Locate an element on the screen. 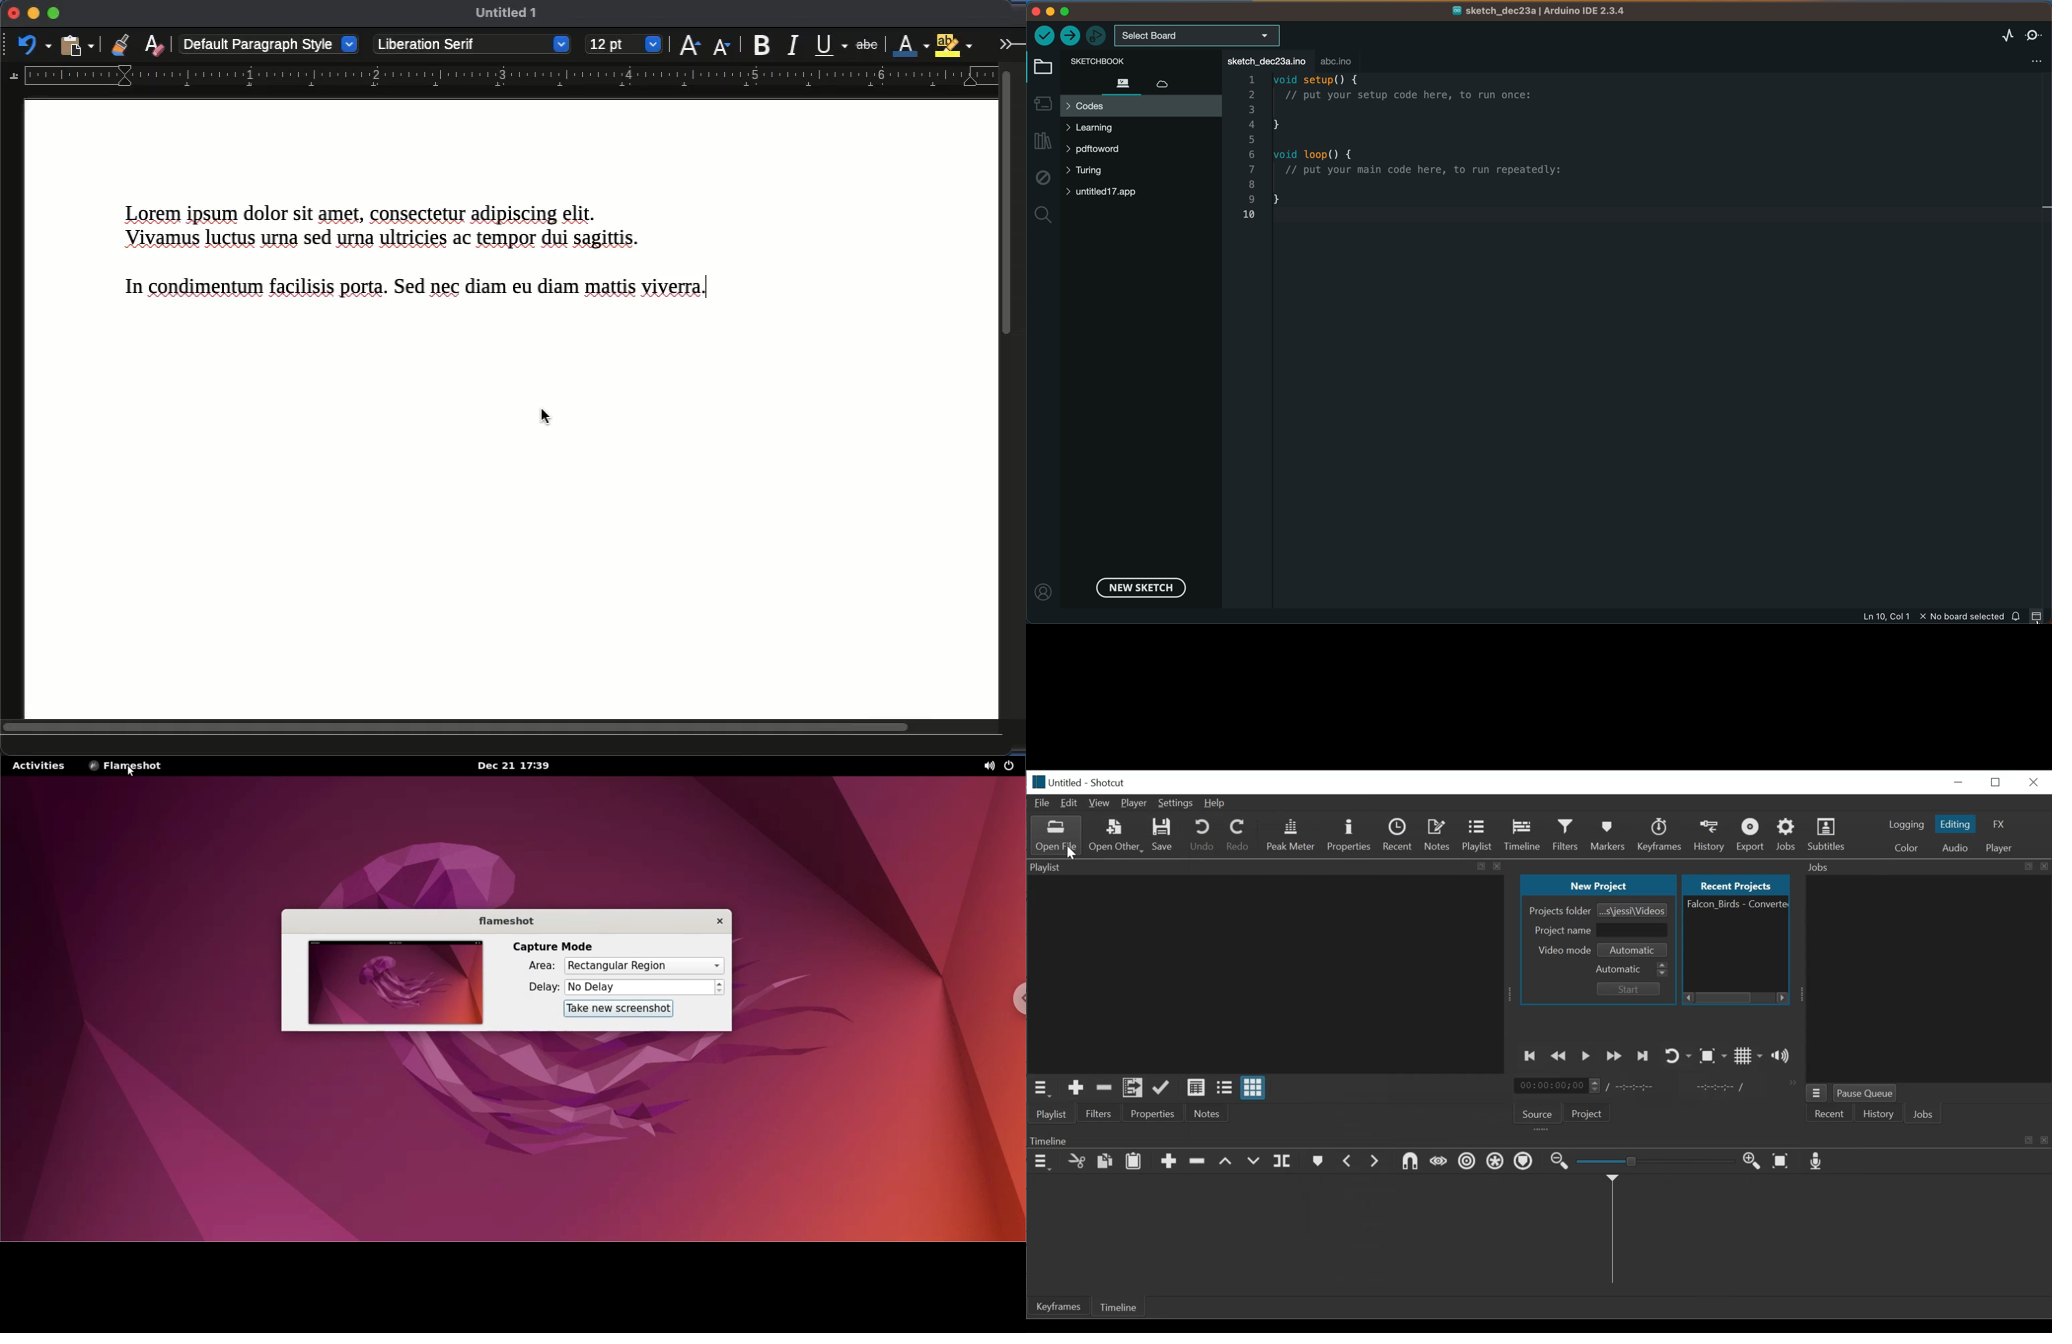 This screenshot has height=1344, width=2072. Adjust Zoom timeline Slider is located at coordinates (1654, 1162).